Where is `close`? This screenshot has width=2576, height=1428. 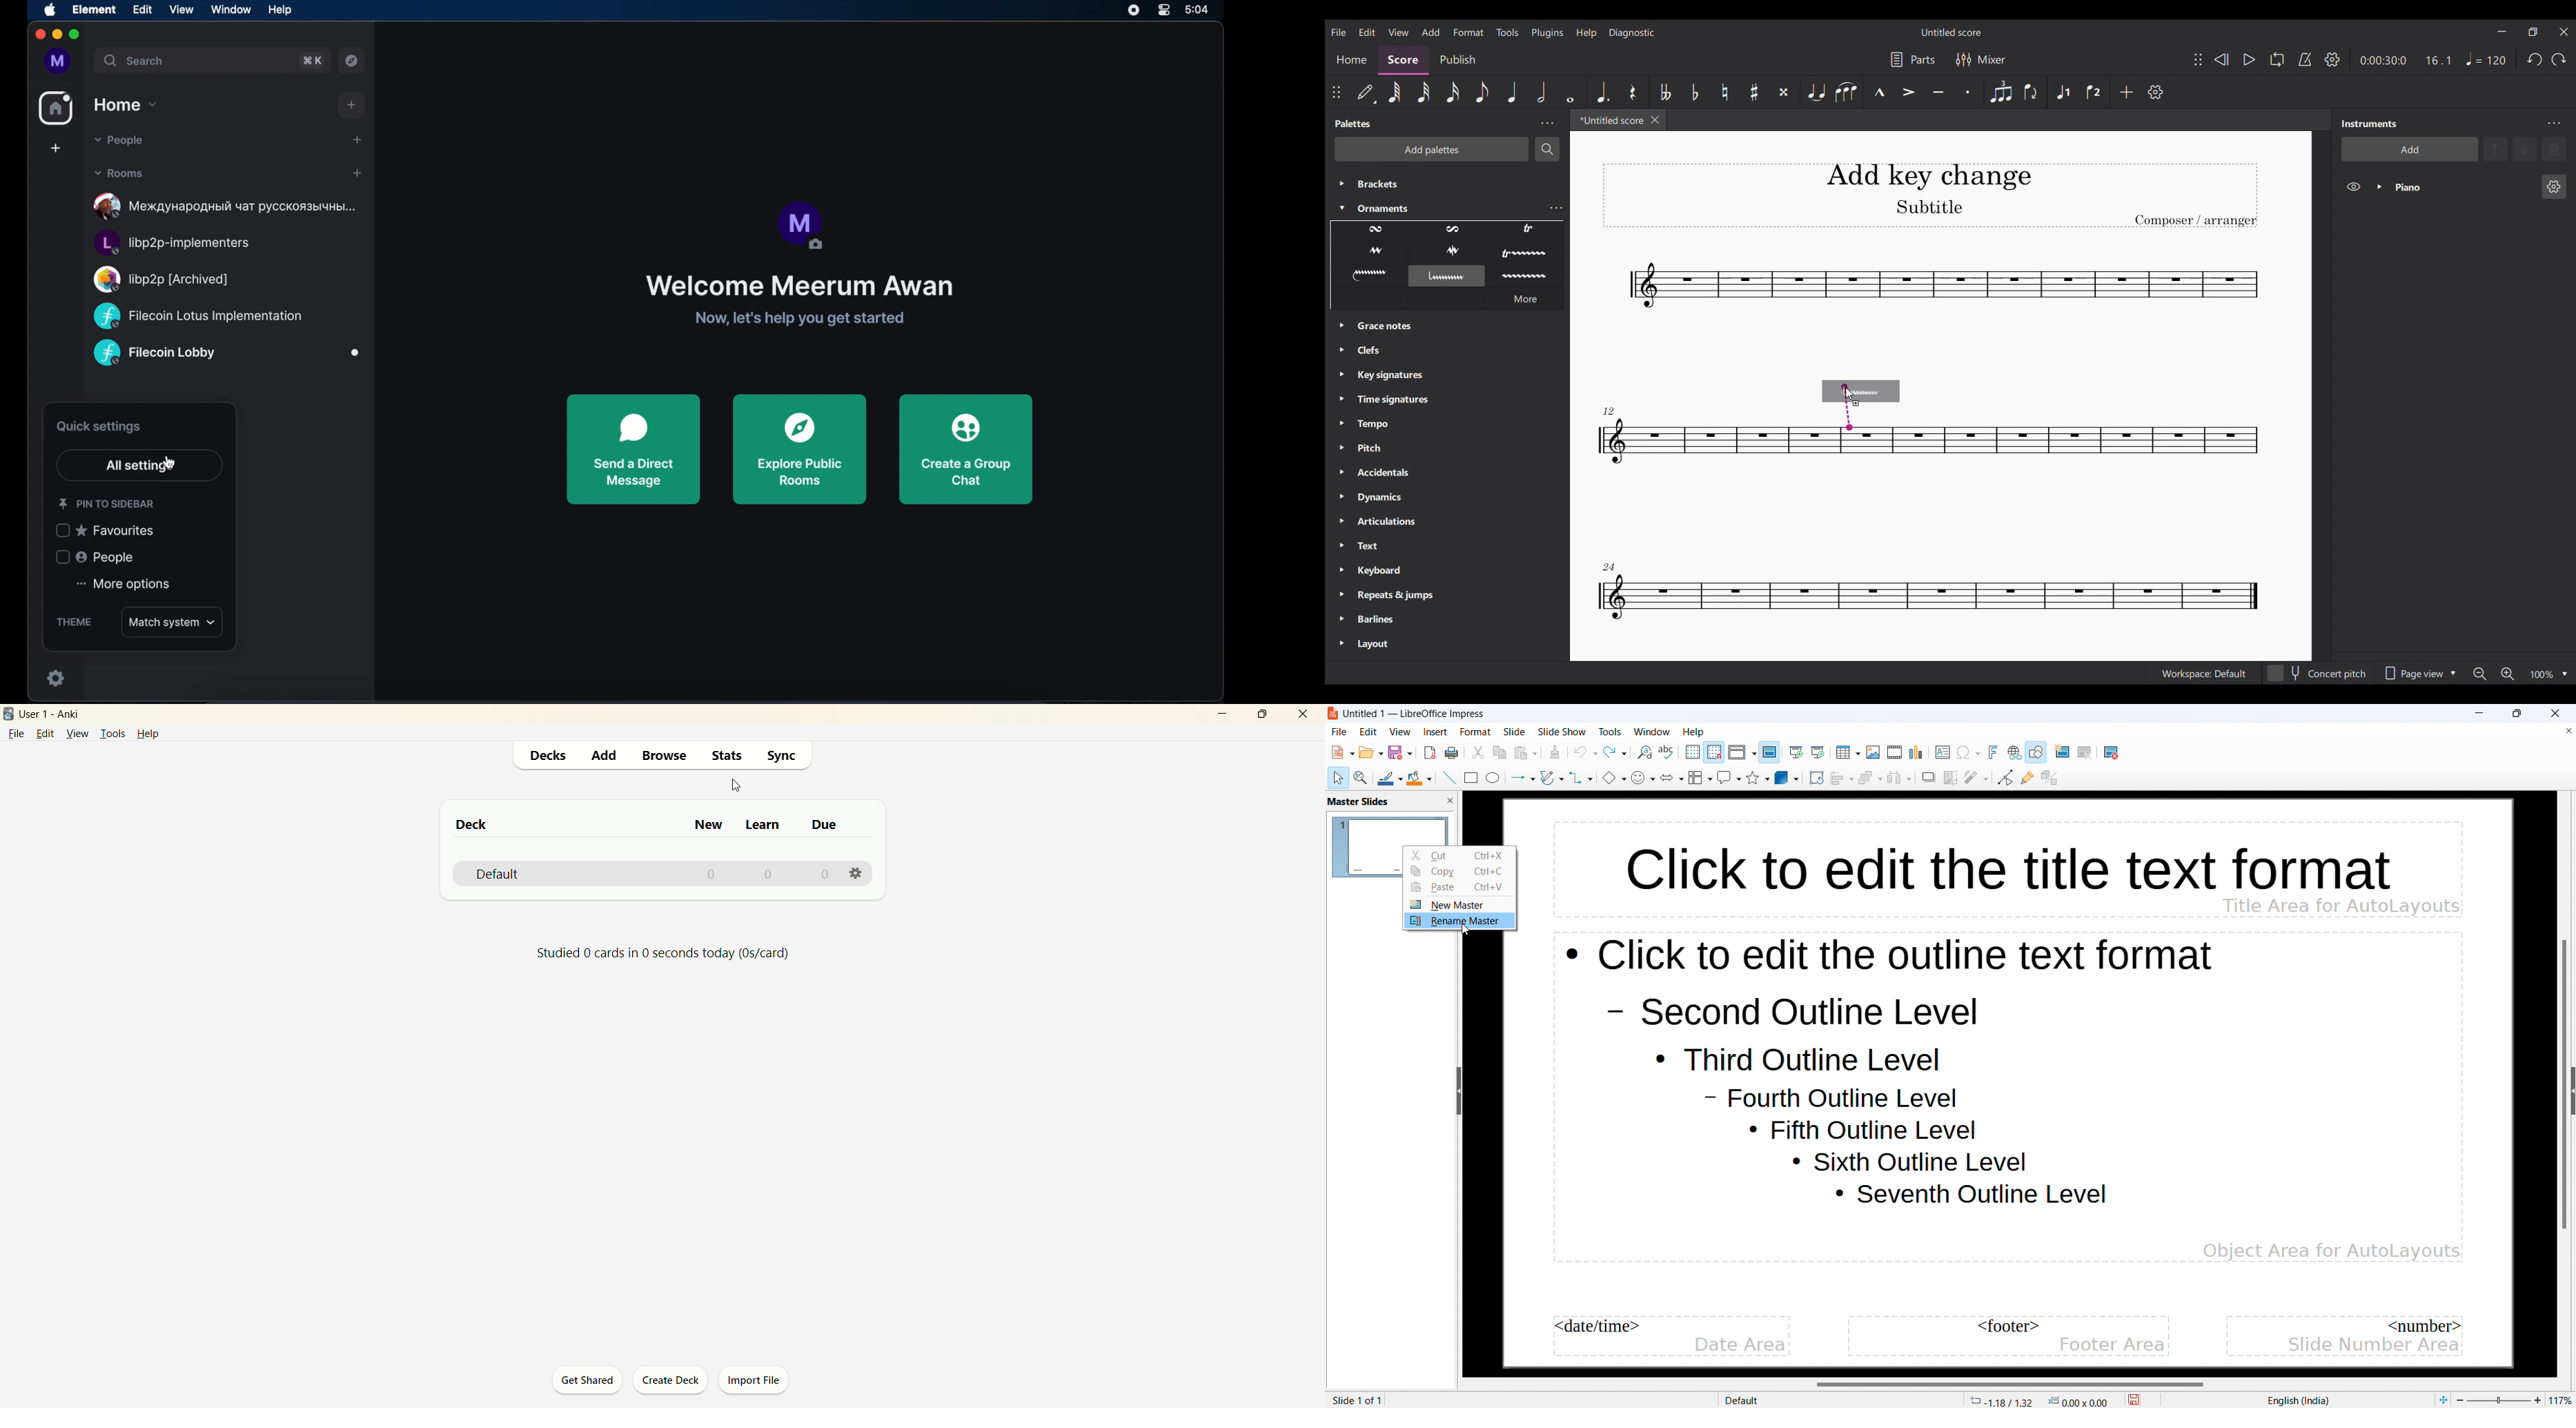
close is located at coordinates (2555, 714).